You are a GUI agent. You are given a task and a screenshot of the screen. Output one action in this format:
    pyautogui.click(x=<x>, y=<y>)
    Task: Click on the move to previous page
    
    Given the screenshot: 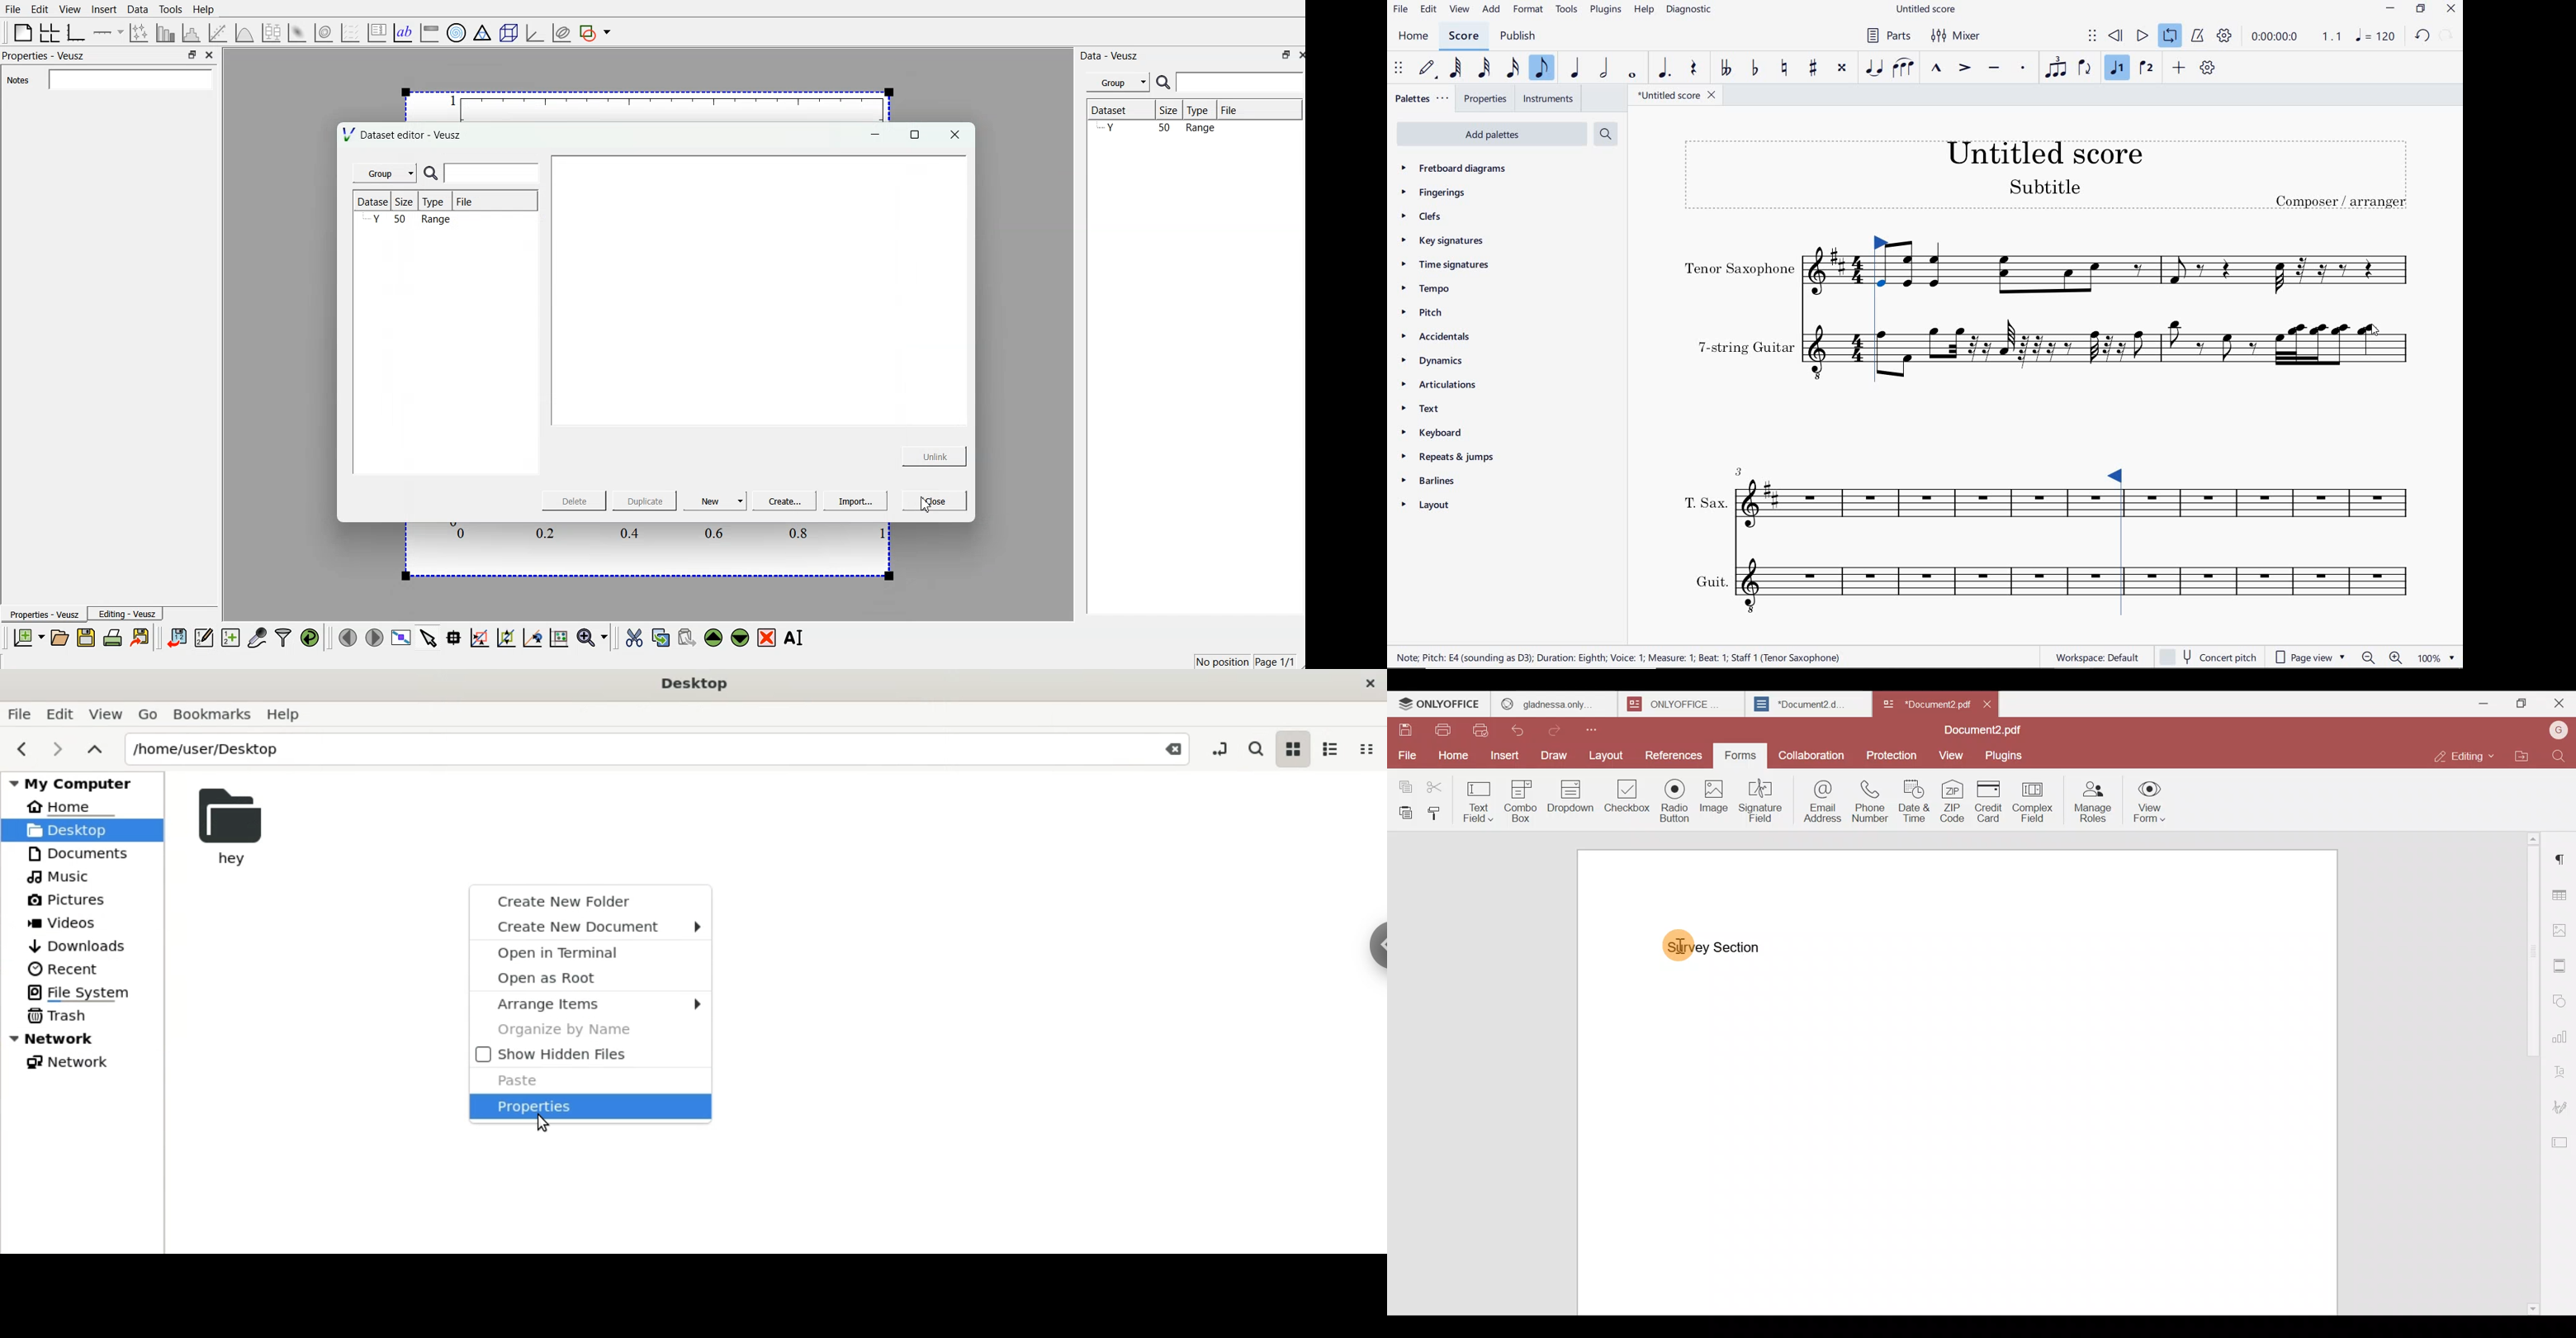 What is the action you would take?
    pyautogui.click(x=349, y=637)
    